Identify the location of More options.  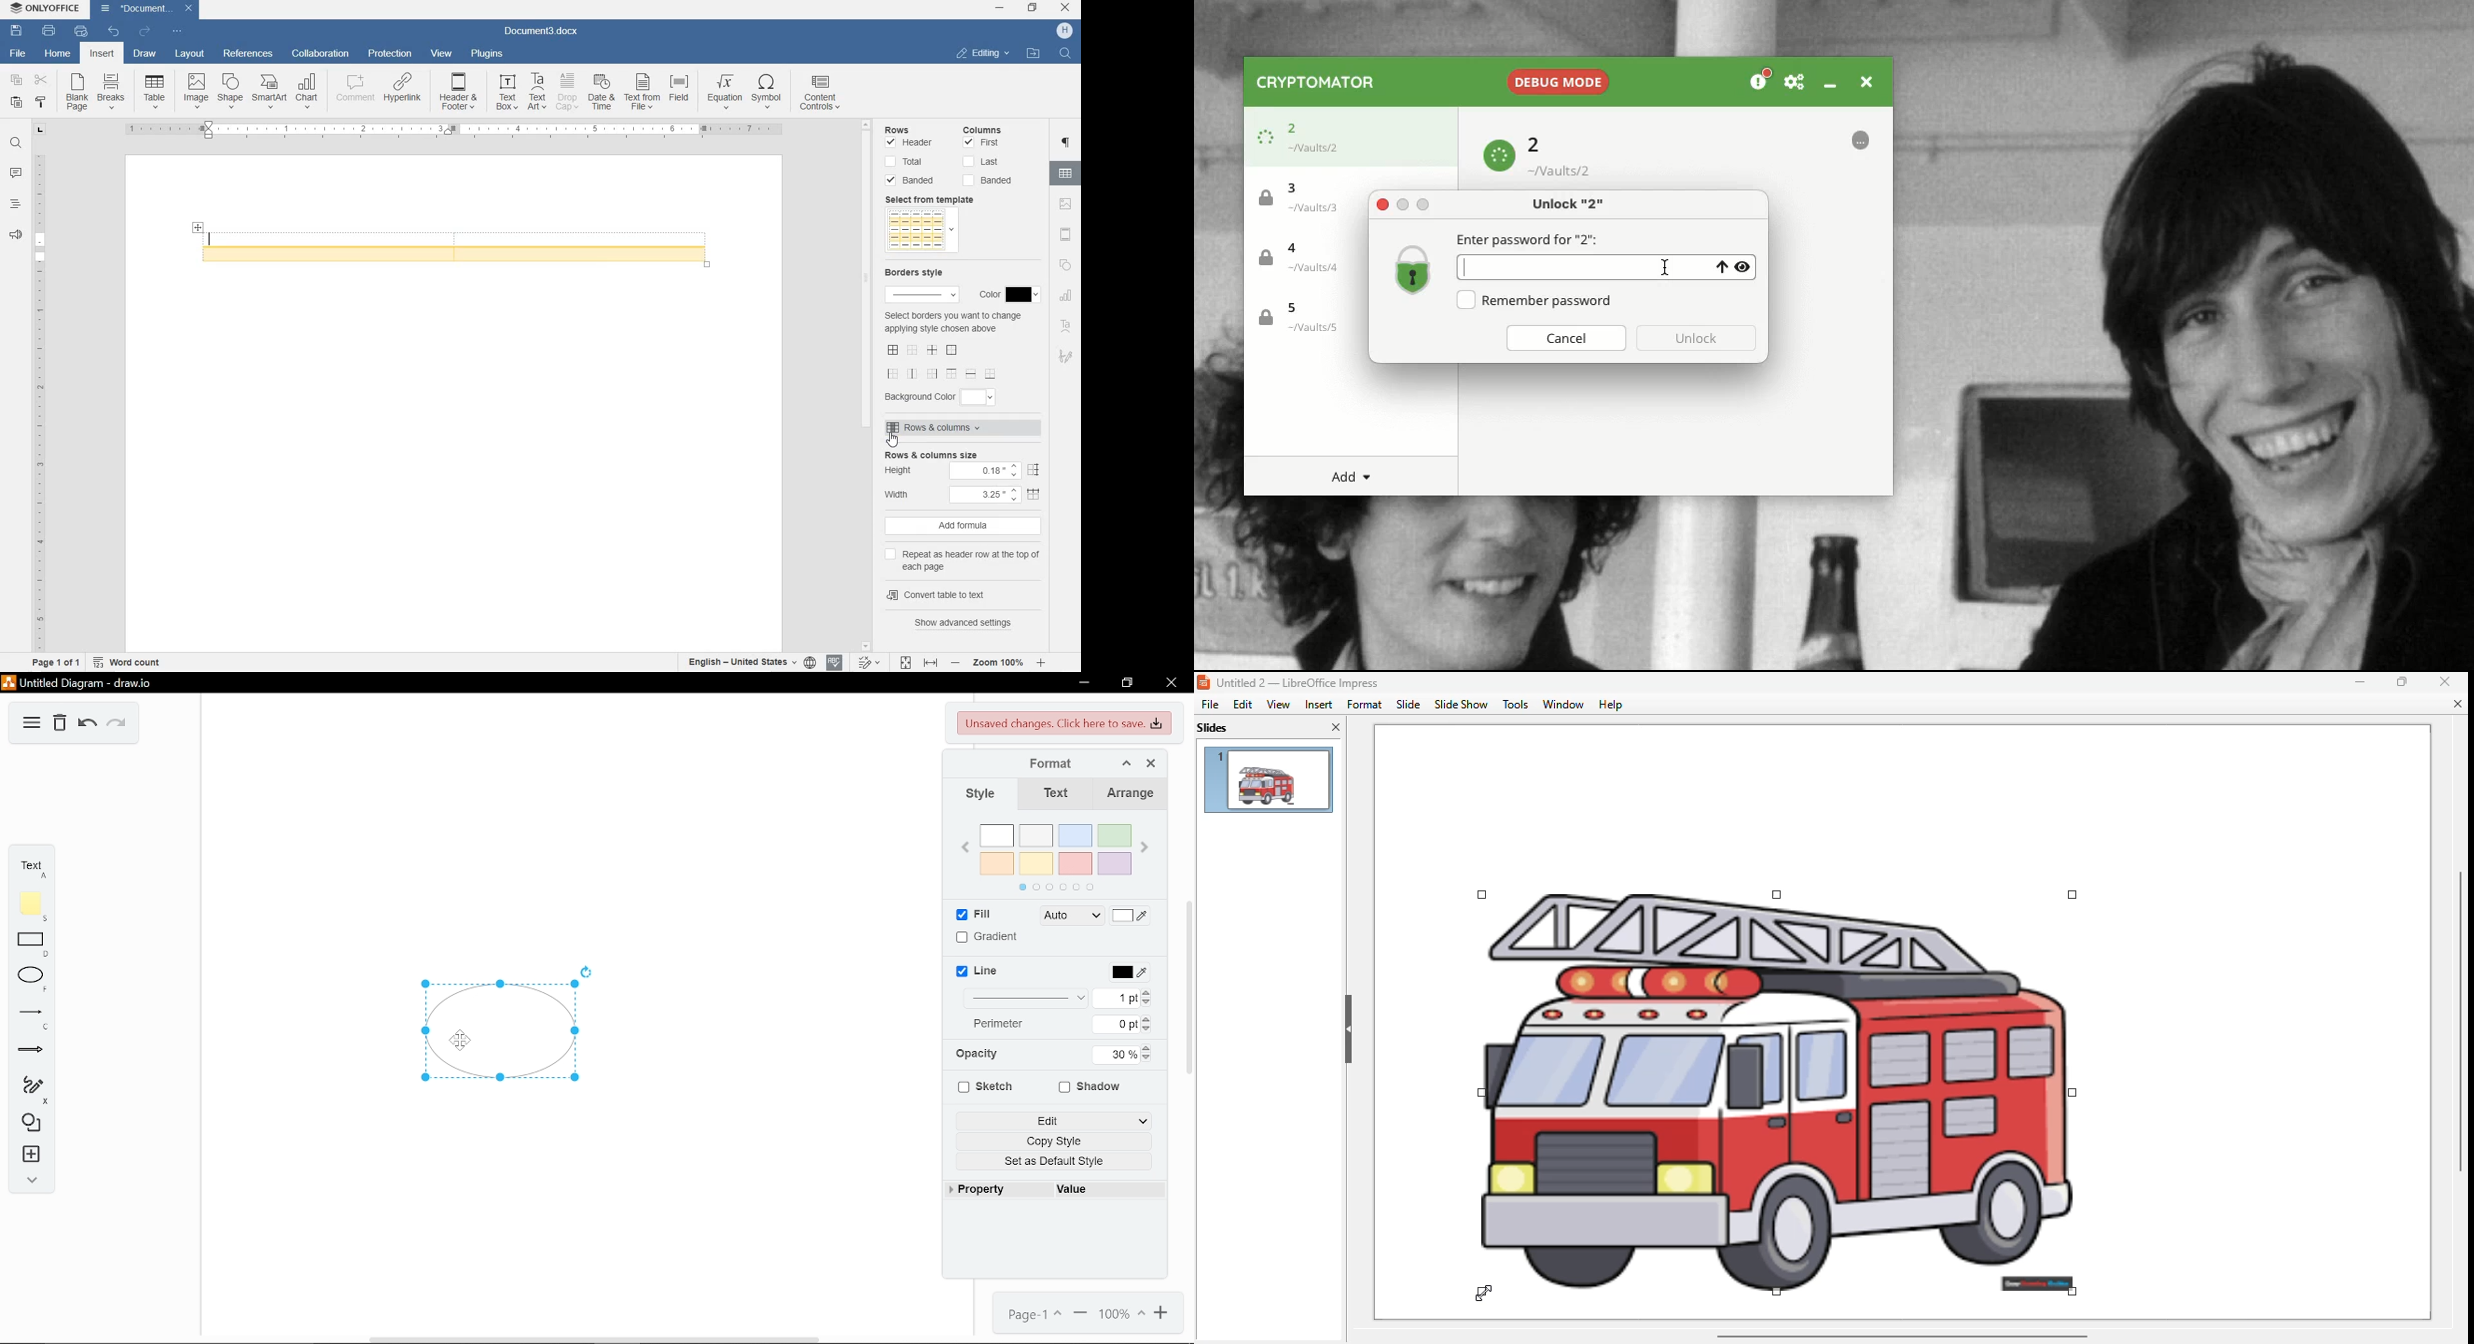
(1863, 139).